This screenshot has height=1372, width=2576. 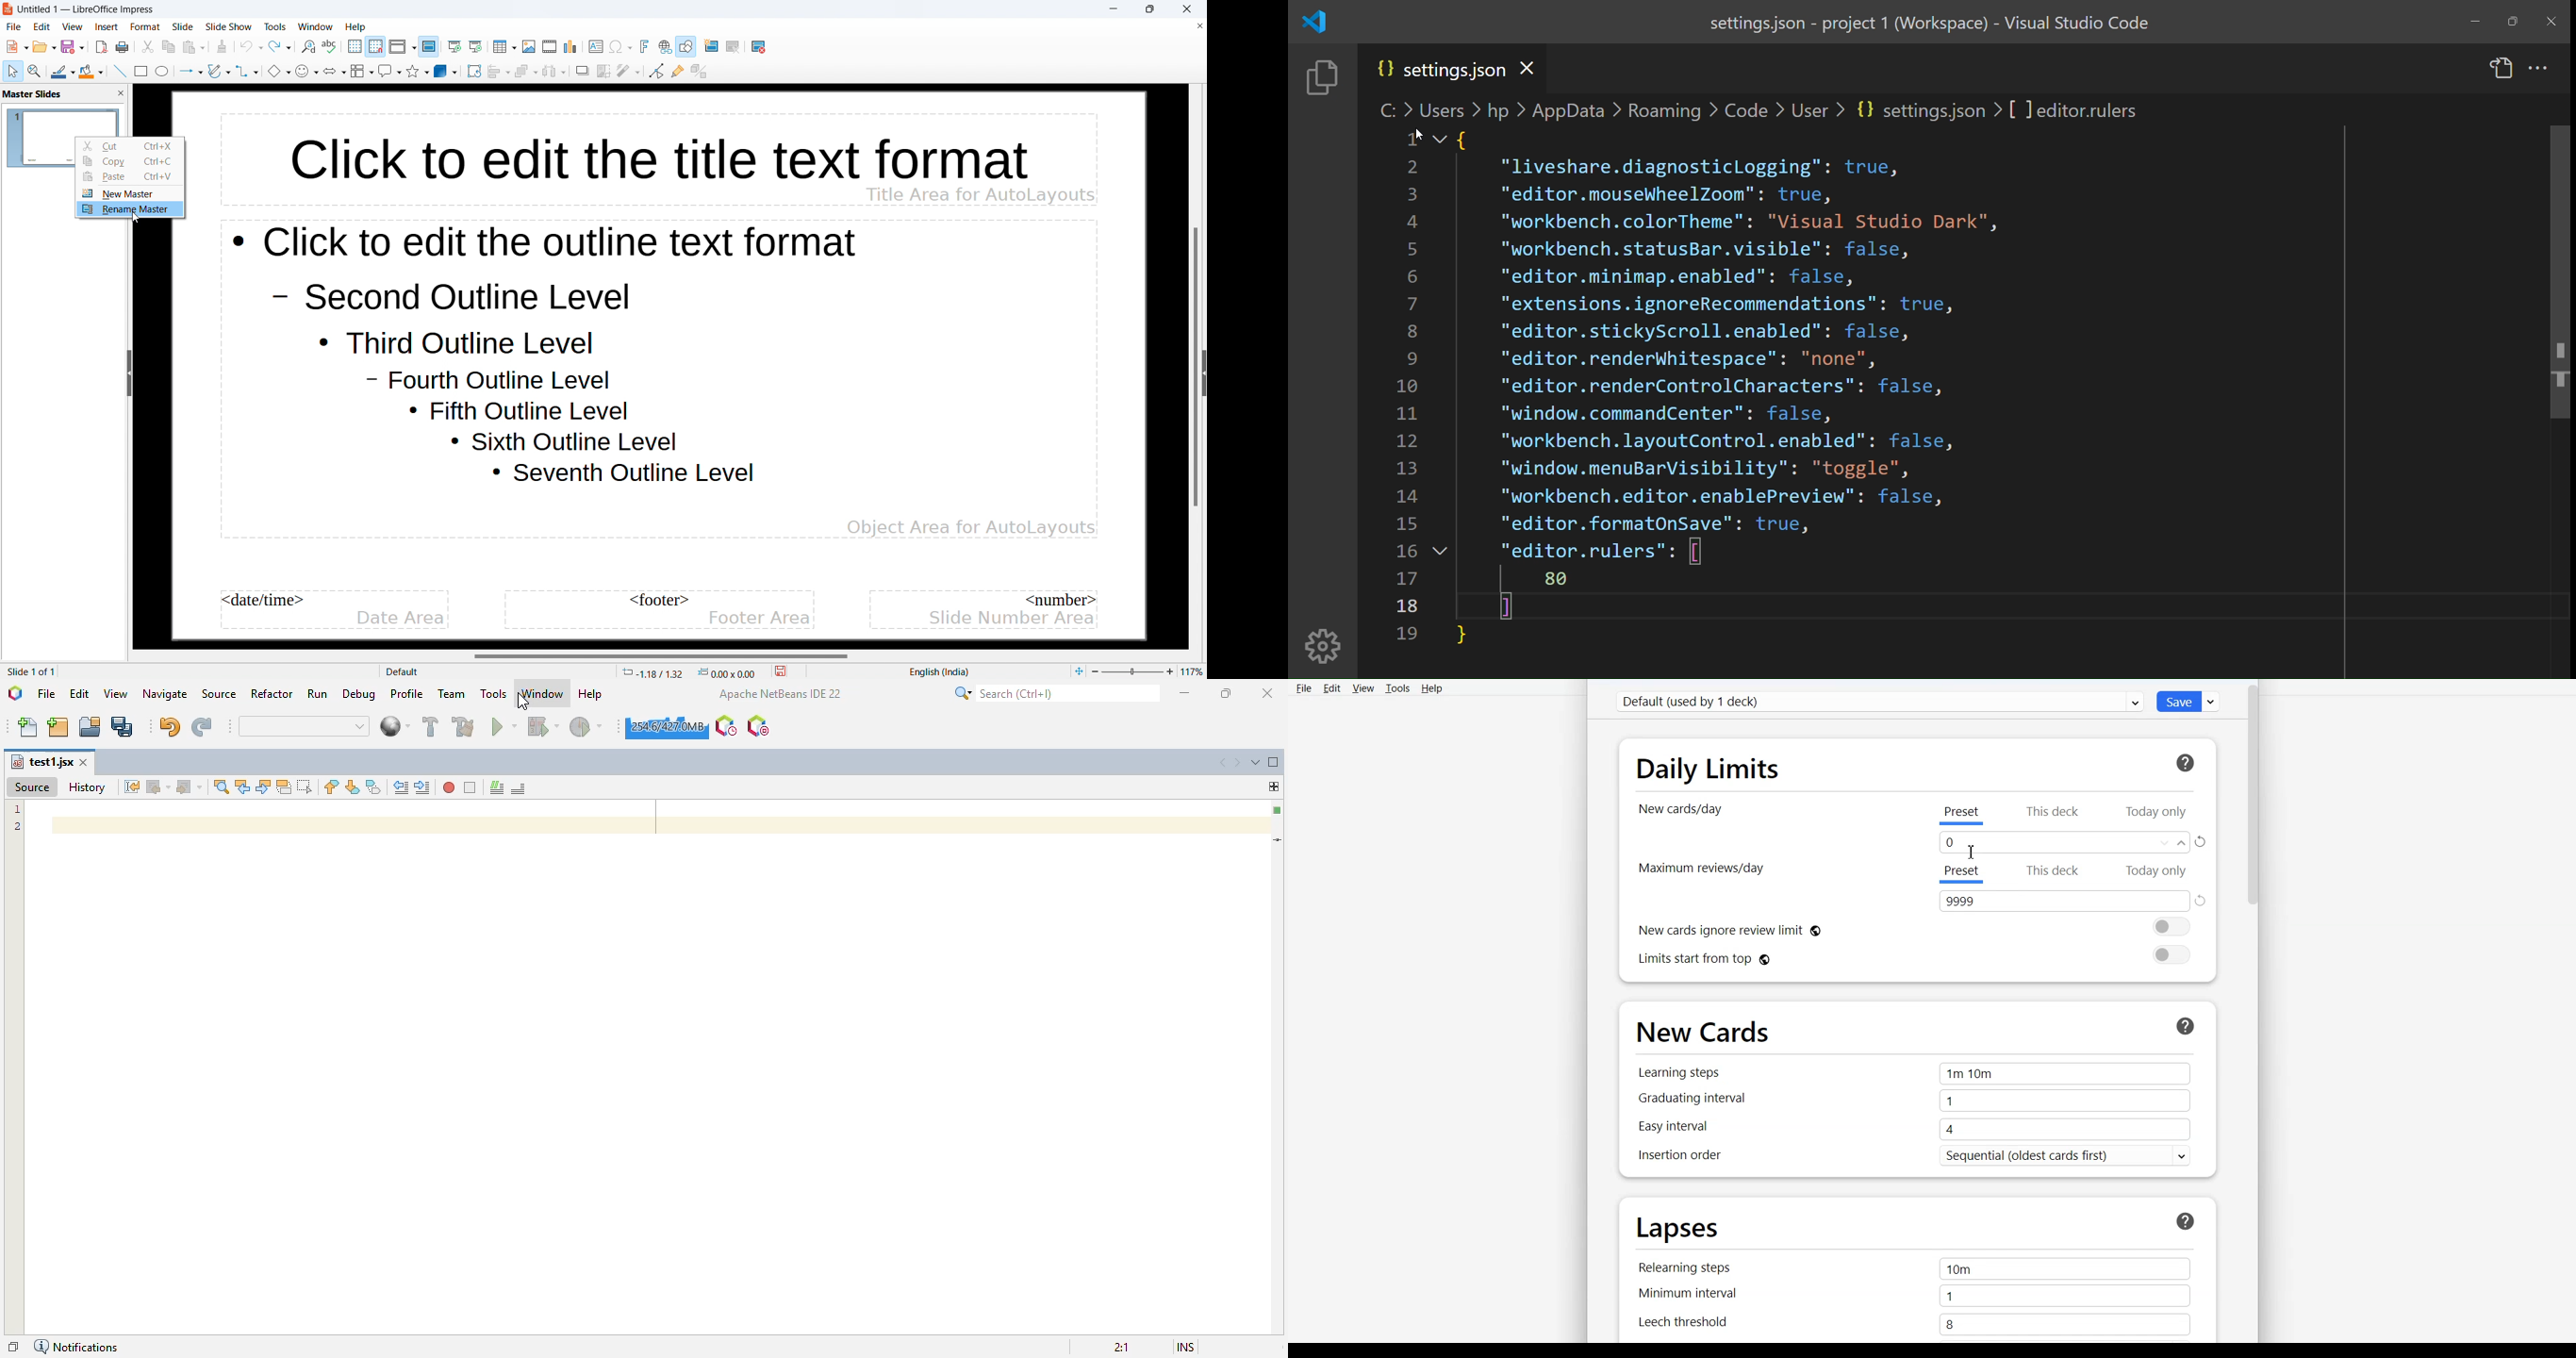 What do you see at coordinates (130, 194) in the screenshot?
I see `new master` at bounding box center [130, 194].